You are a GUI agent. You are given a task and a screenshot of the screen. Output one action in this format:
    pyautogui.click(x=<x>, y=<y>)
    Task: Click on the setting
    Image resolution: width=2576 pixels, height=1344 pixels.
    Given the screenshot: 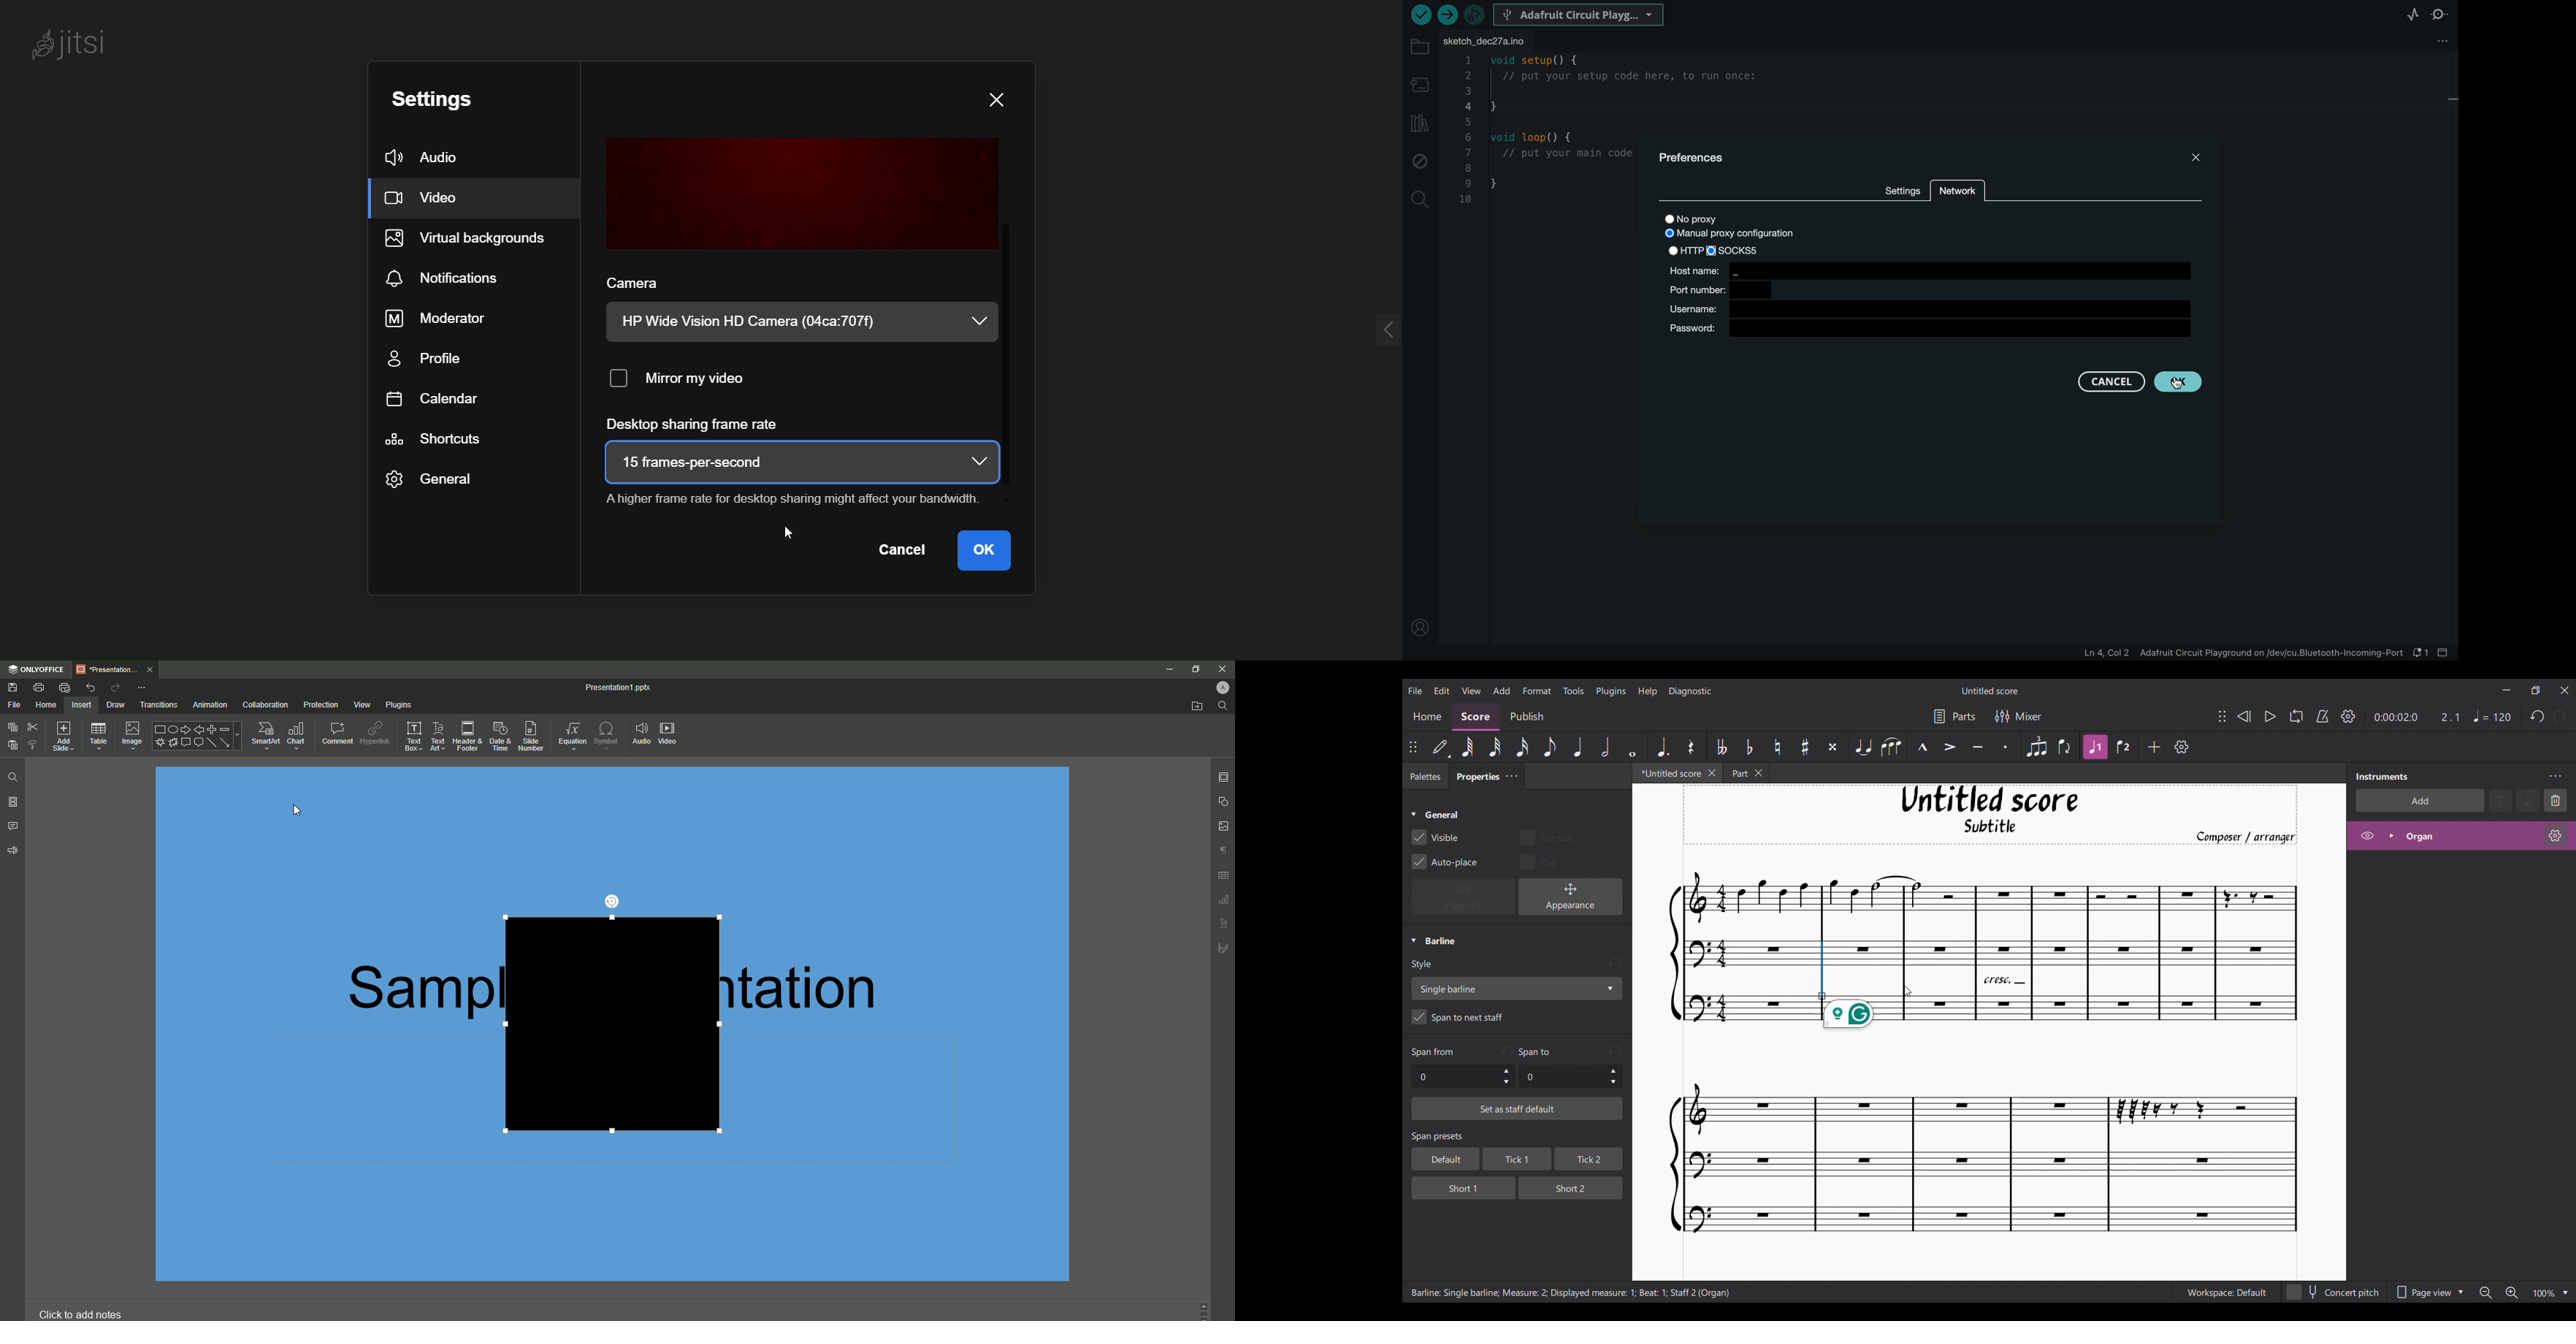 What is the action you would take?
    pyautogui.click(x=453, y=99)
    